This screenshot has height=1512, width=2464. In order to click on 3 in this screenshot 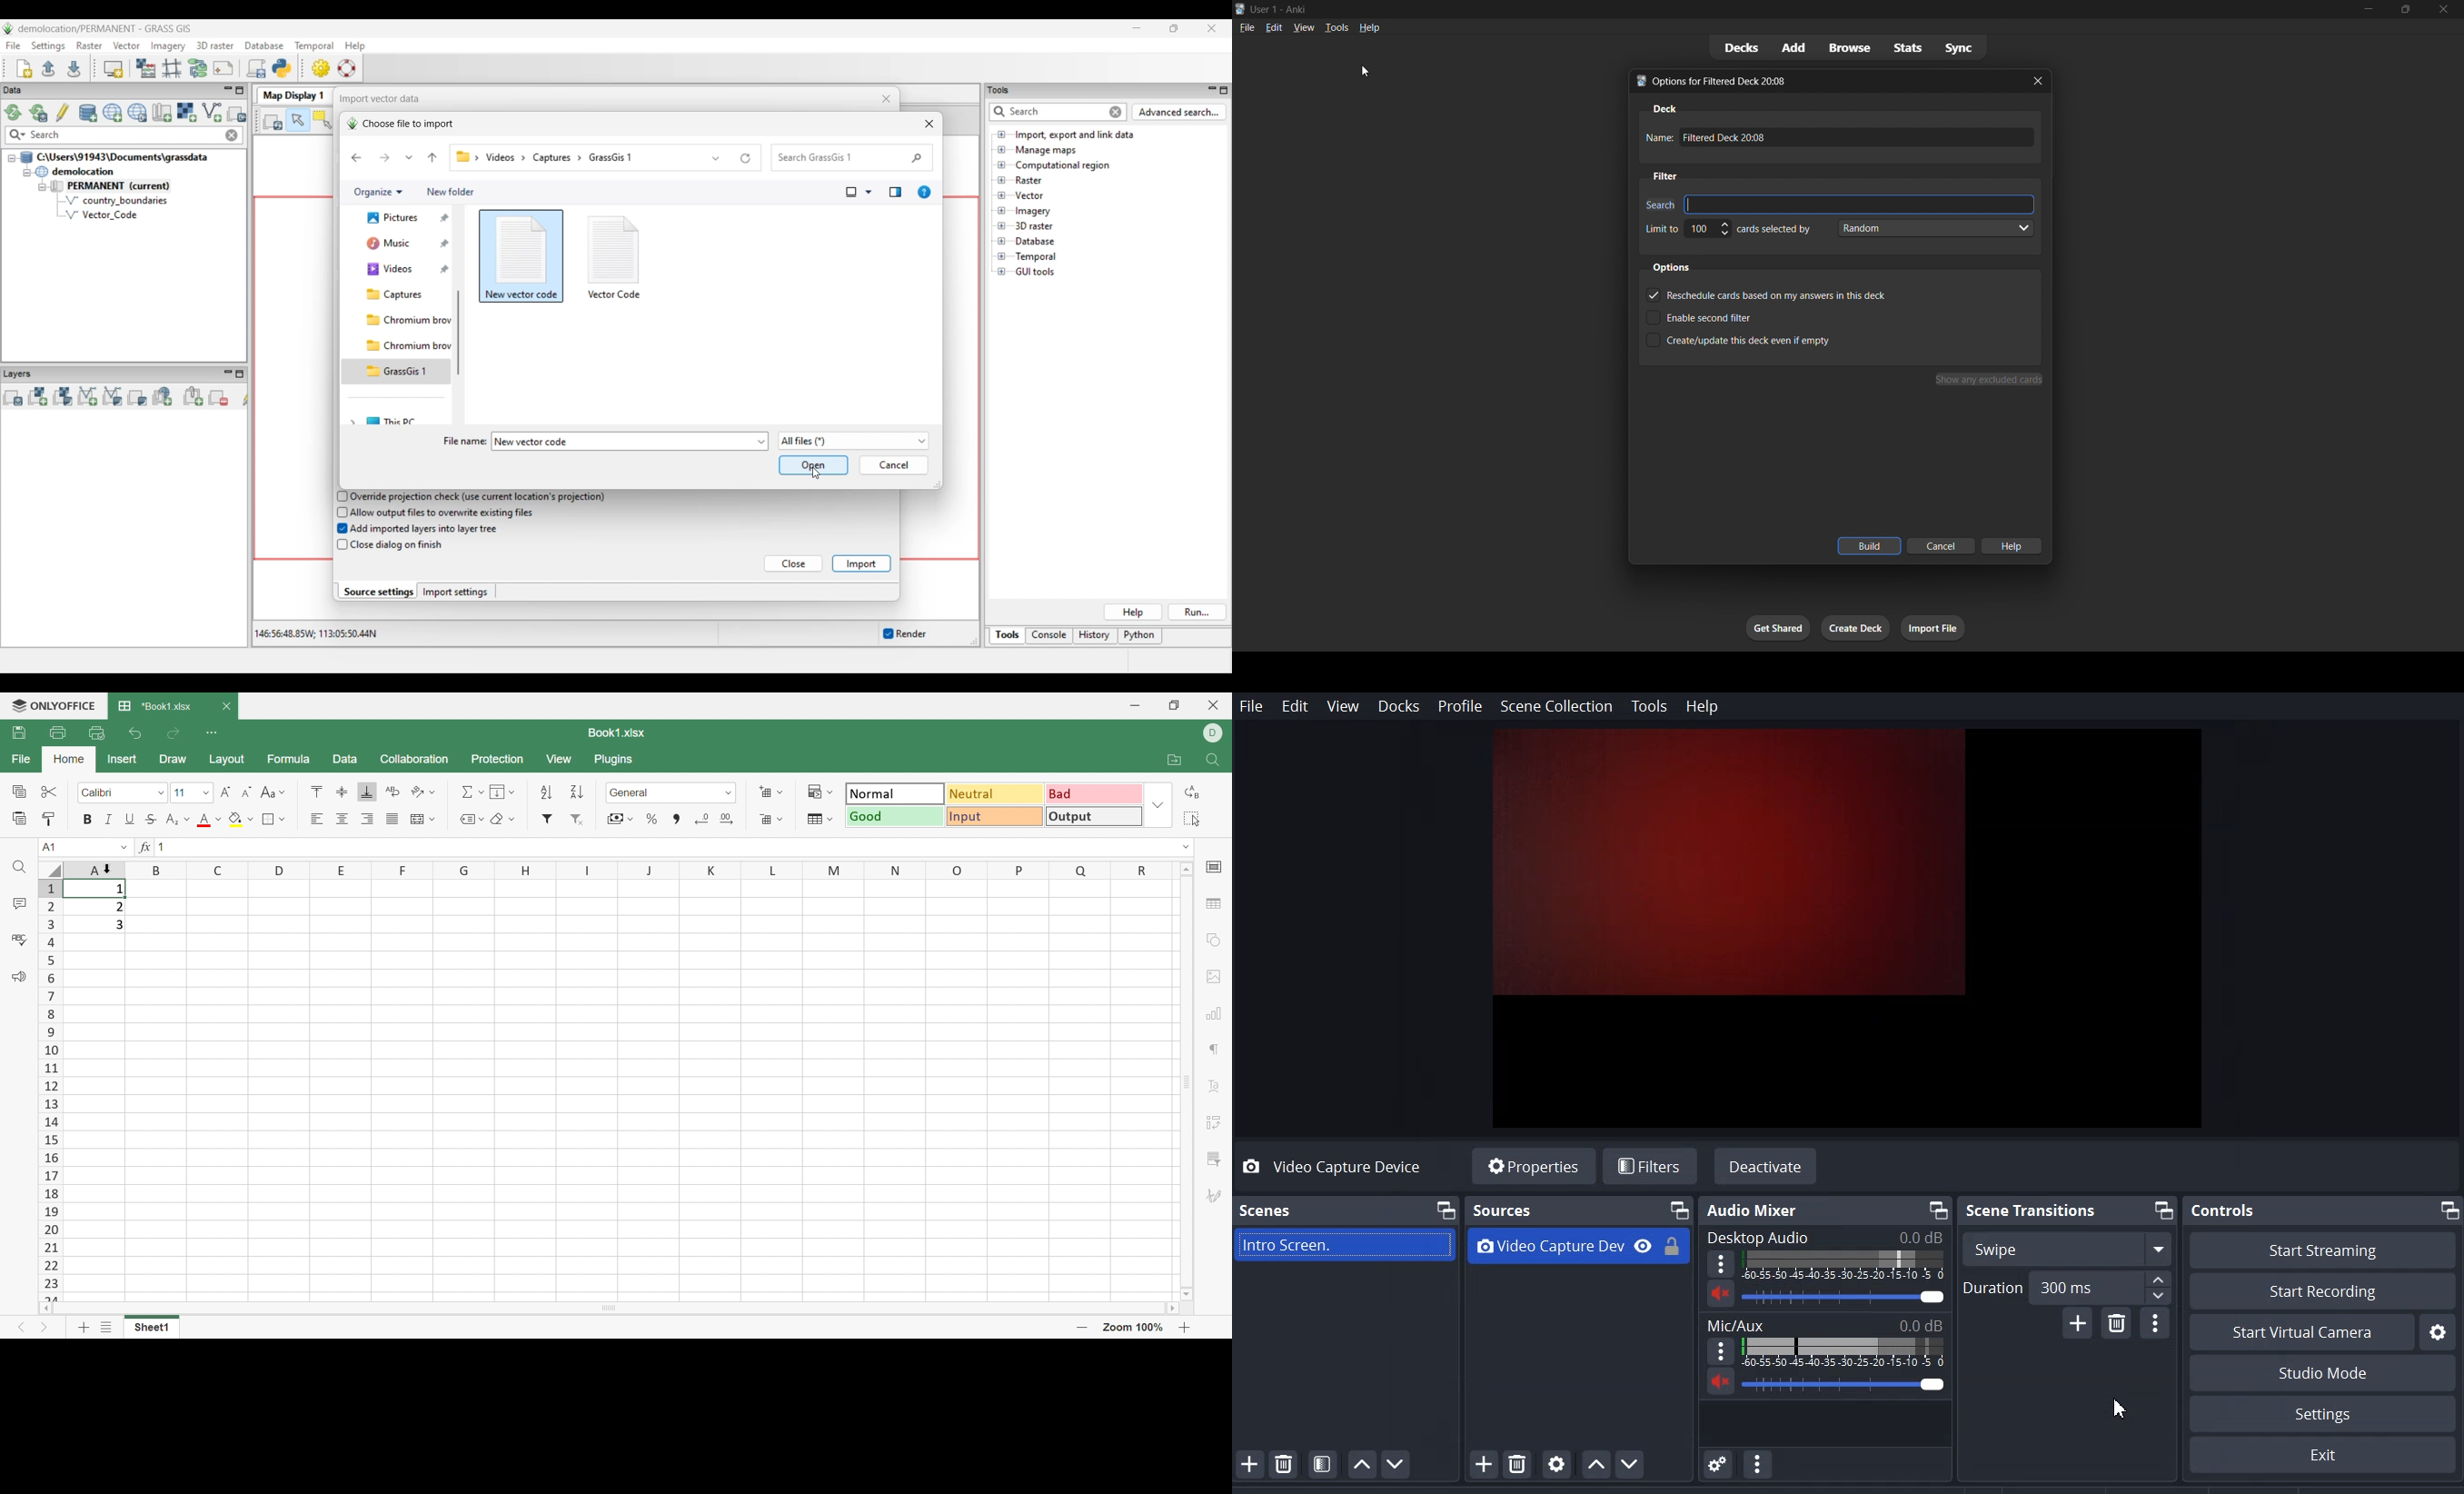, I will do `click(121, 926)`.